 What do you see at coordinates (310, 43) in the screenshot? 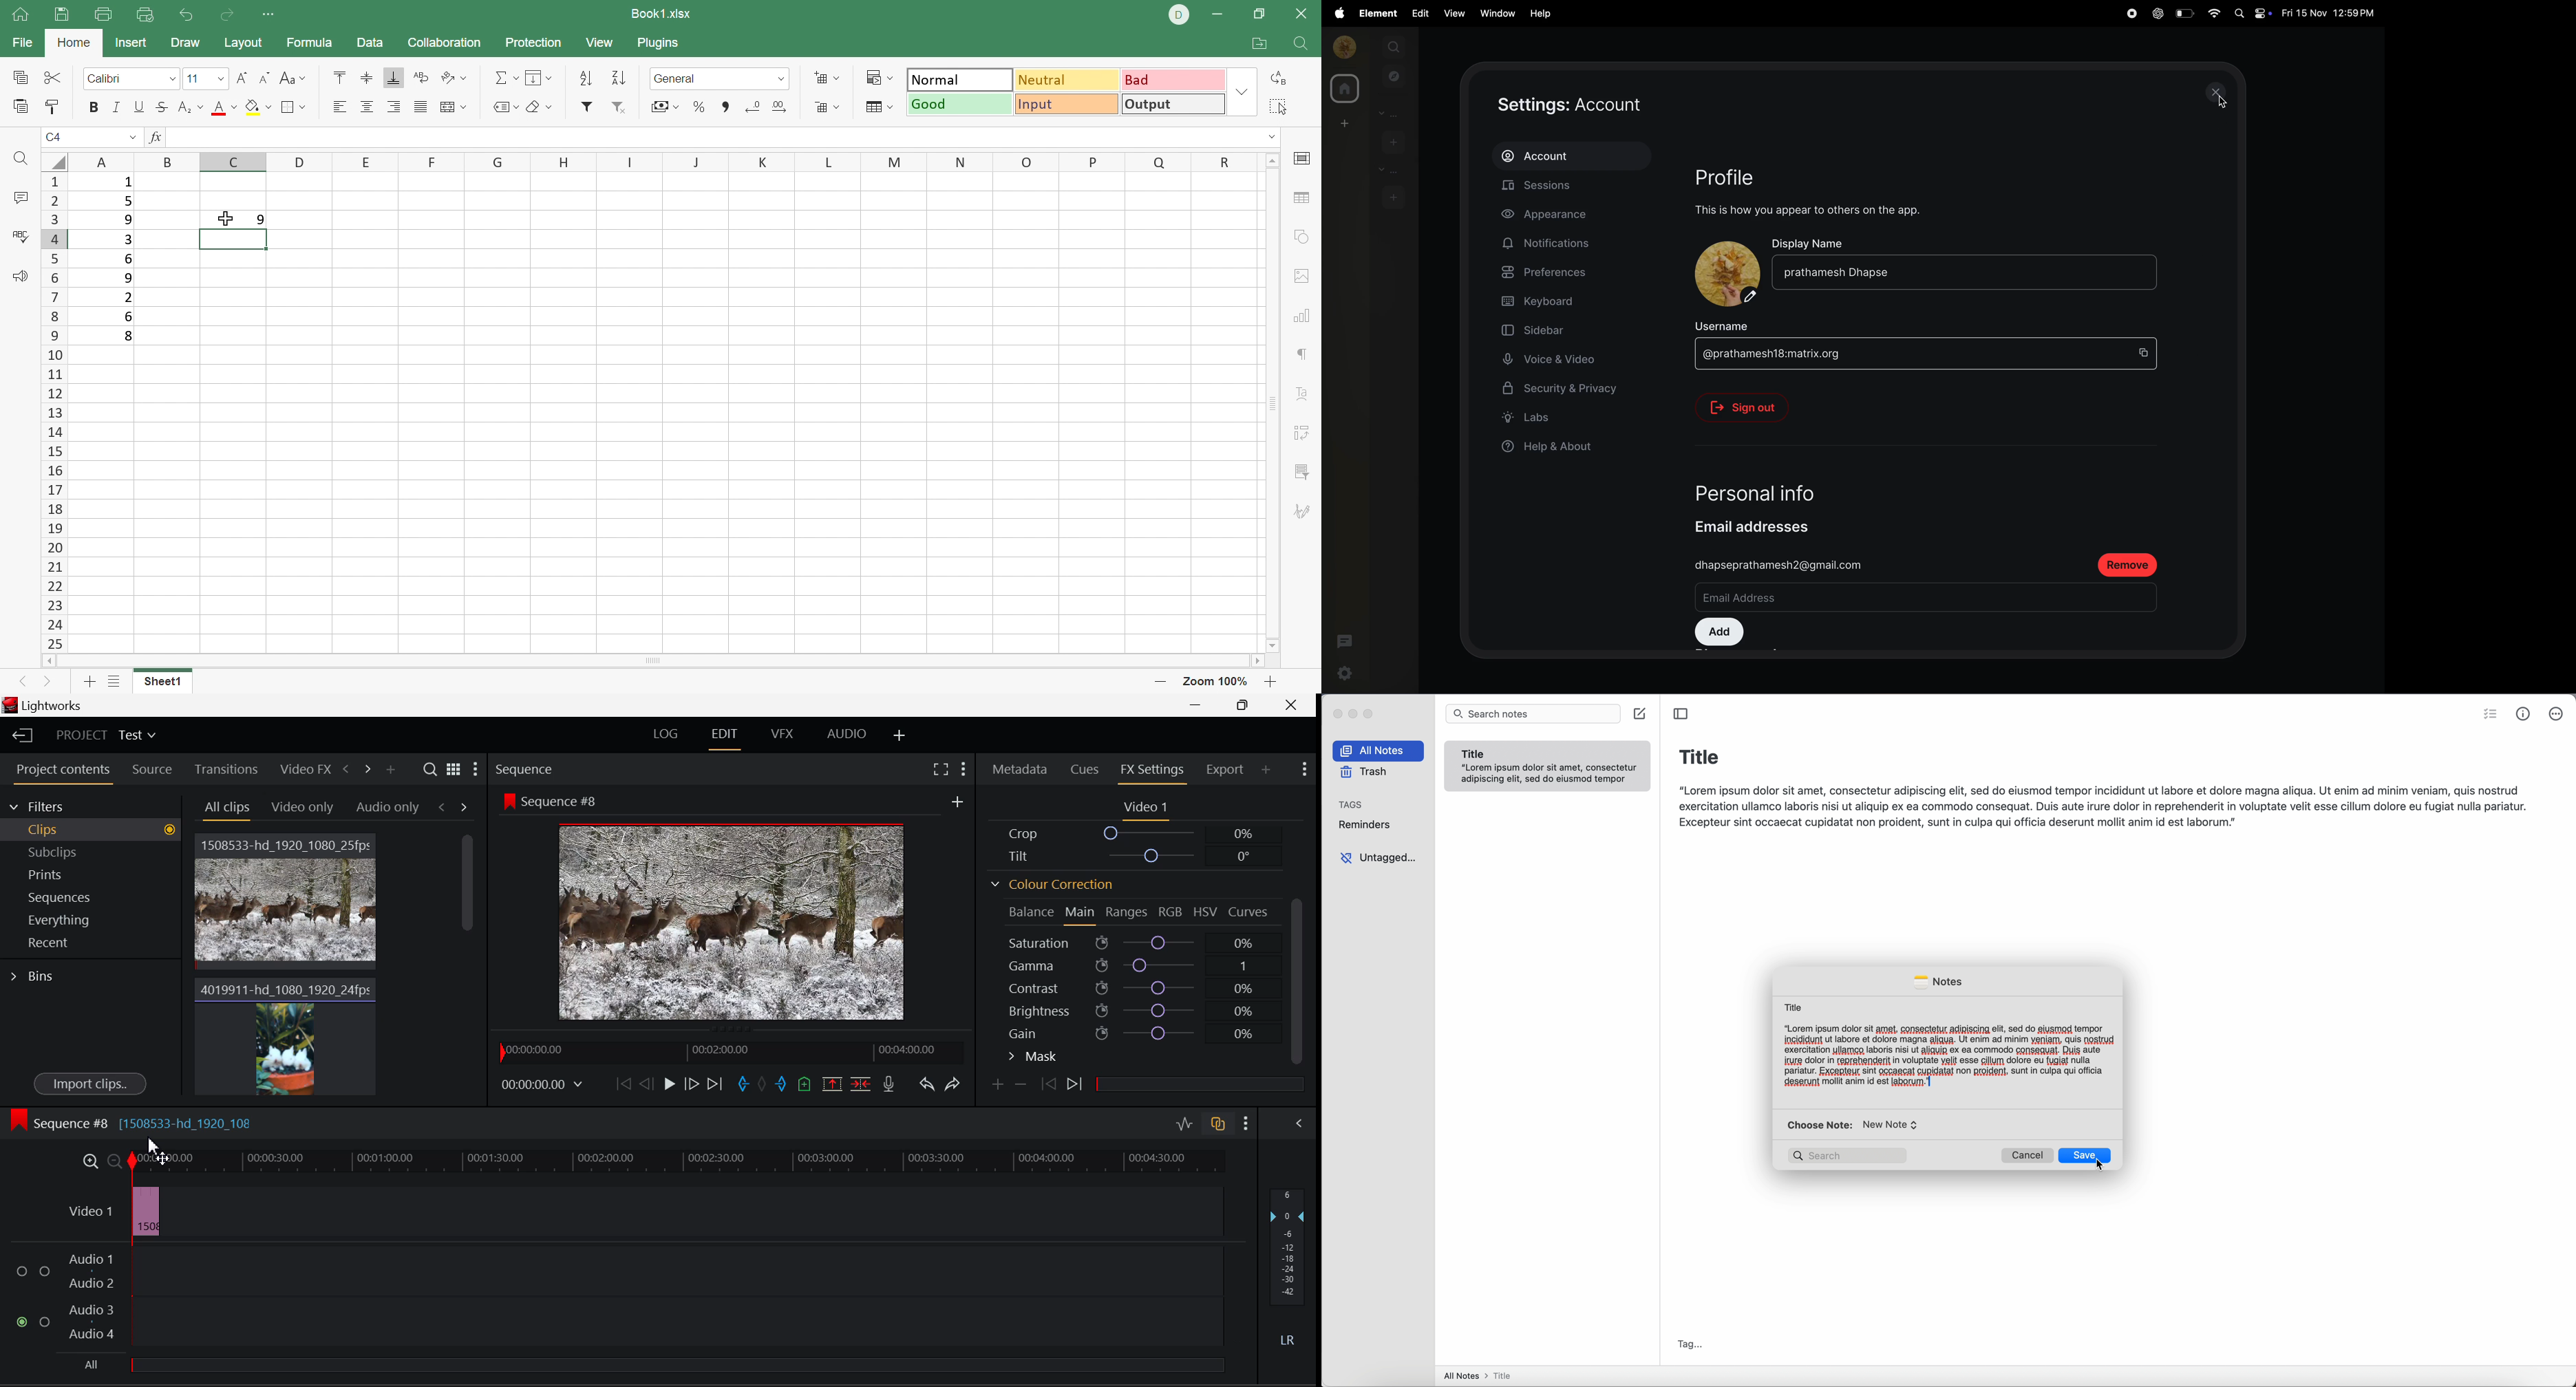
I see `Formula` at bounding box center [310, 43].